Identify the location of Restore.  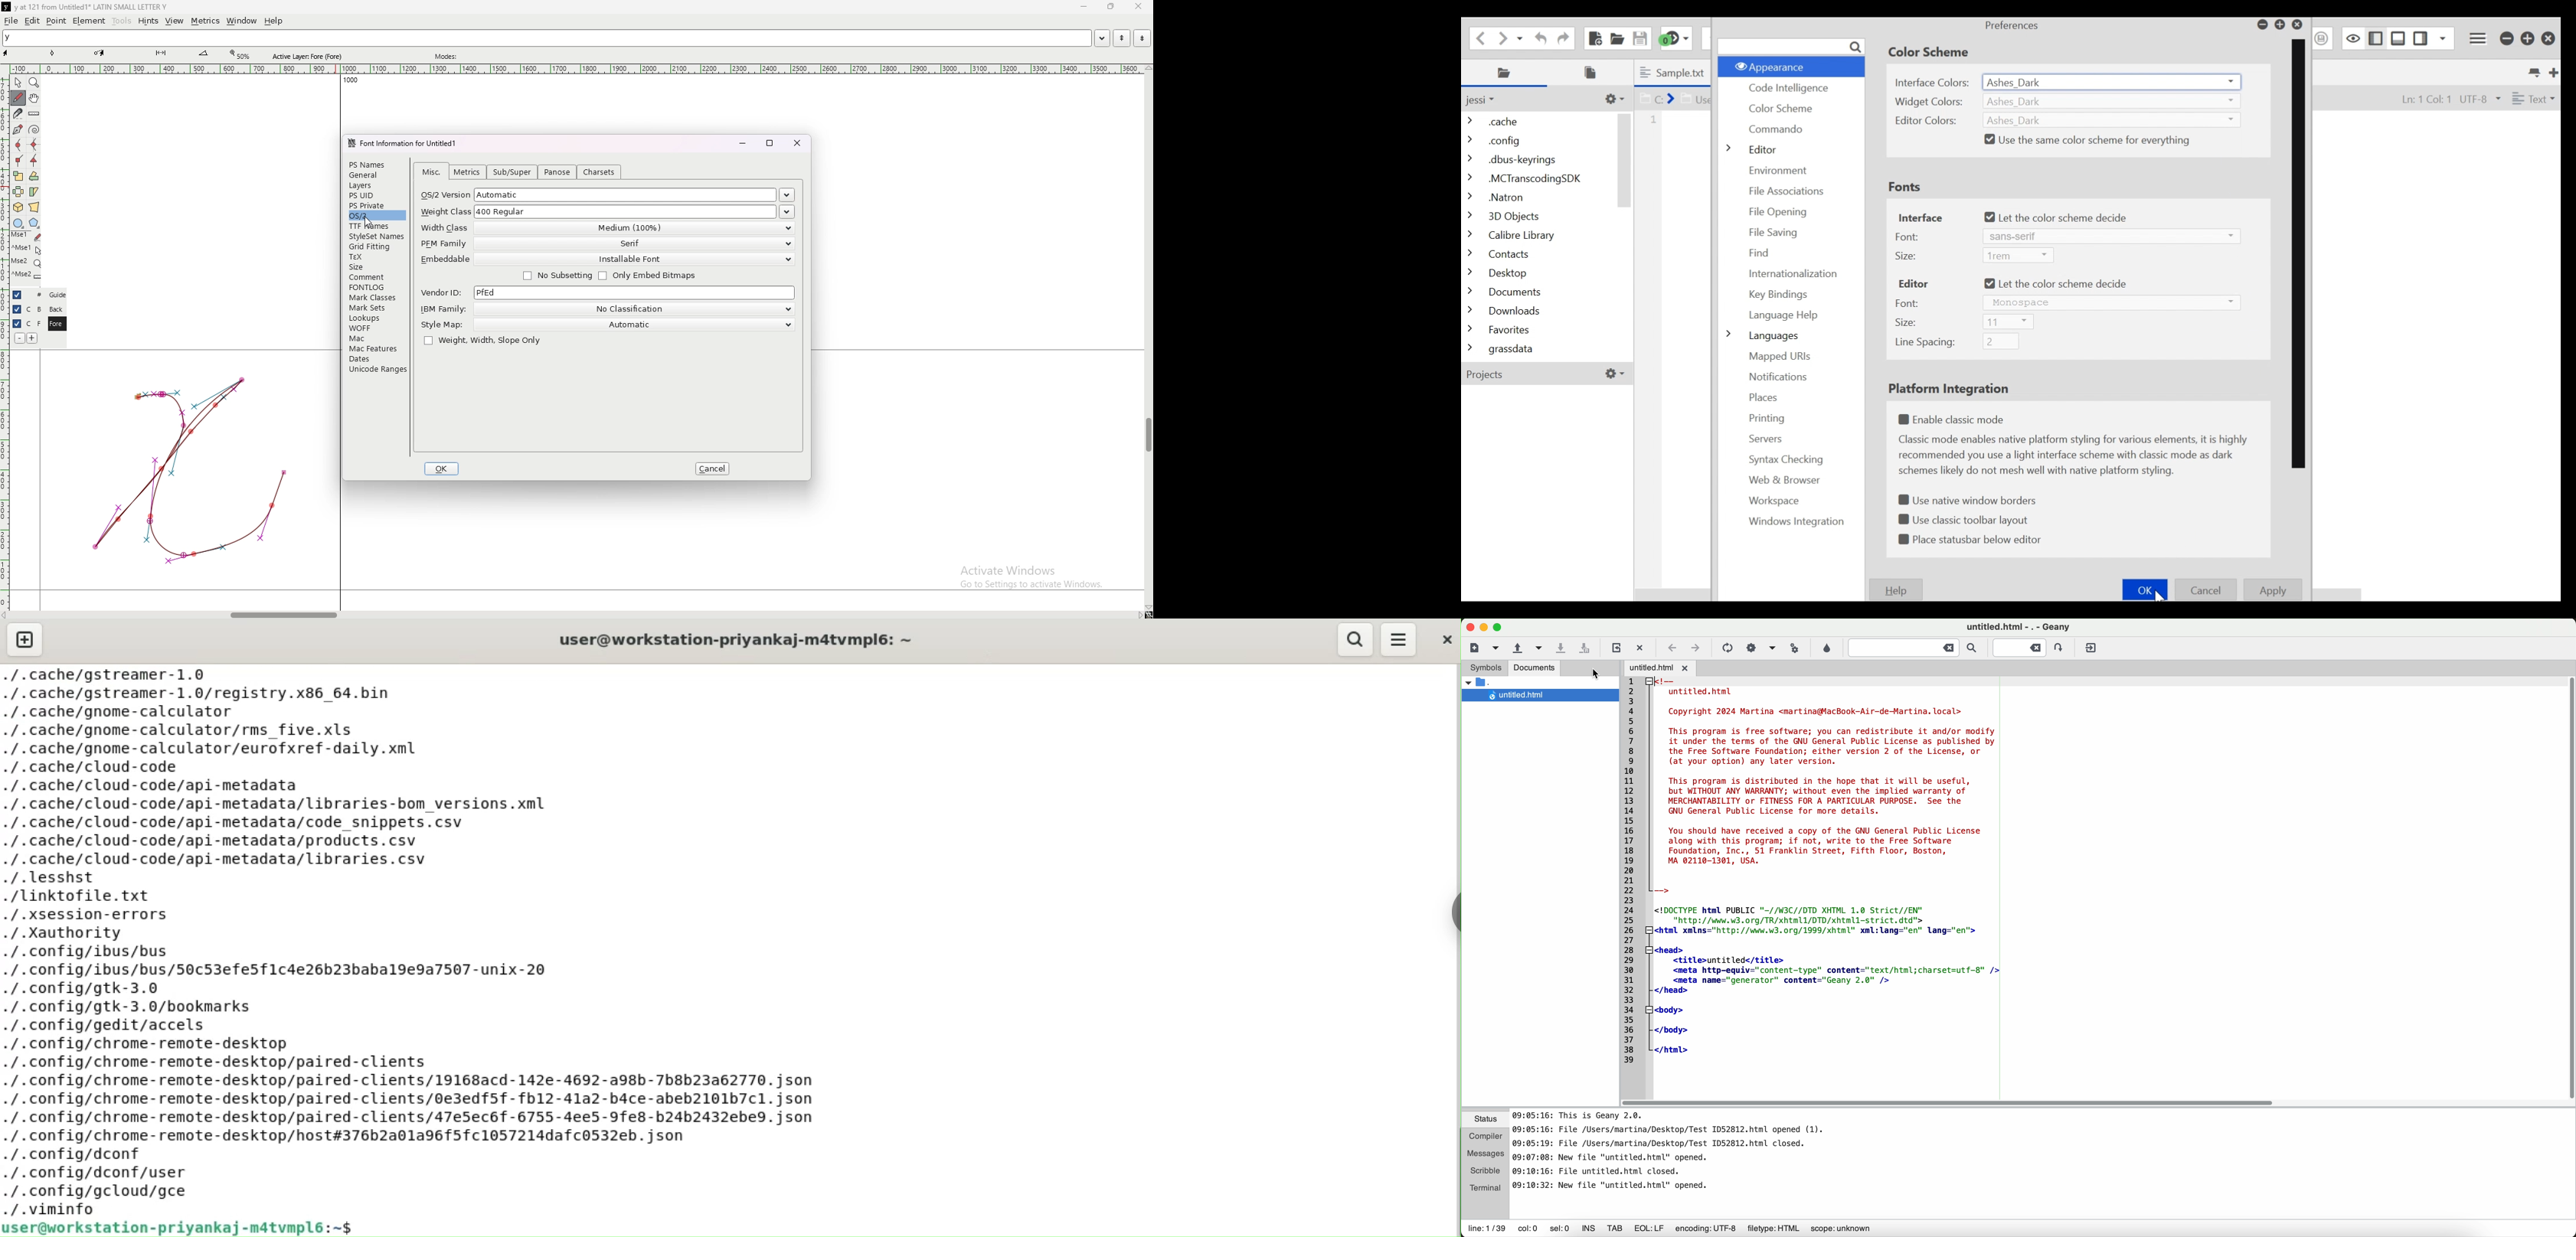
(2528, 38).